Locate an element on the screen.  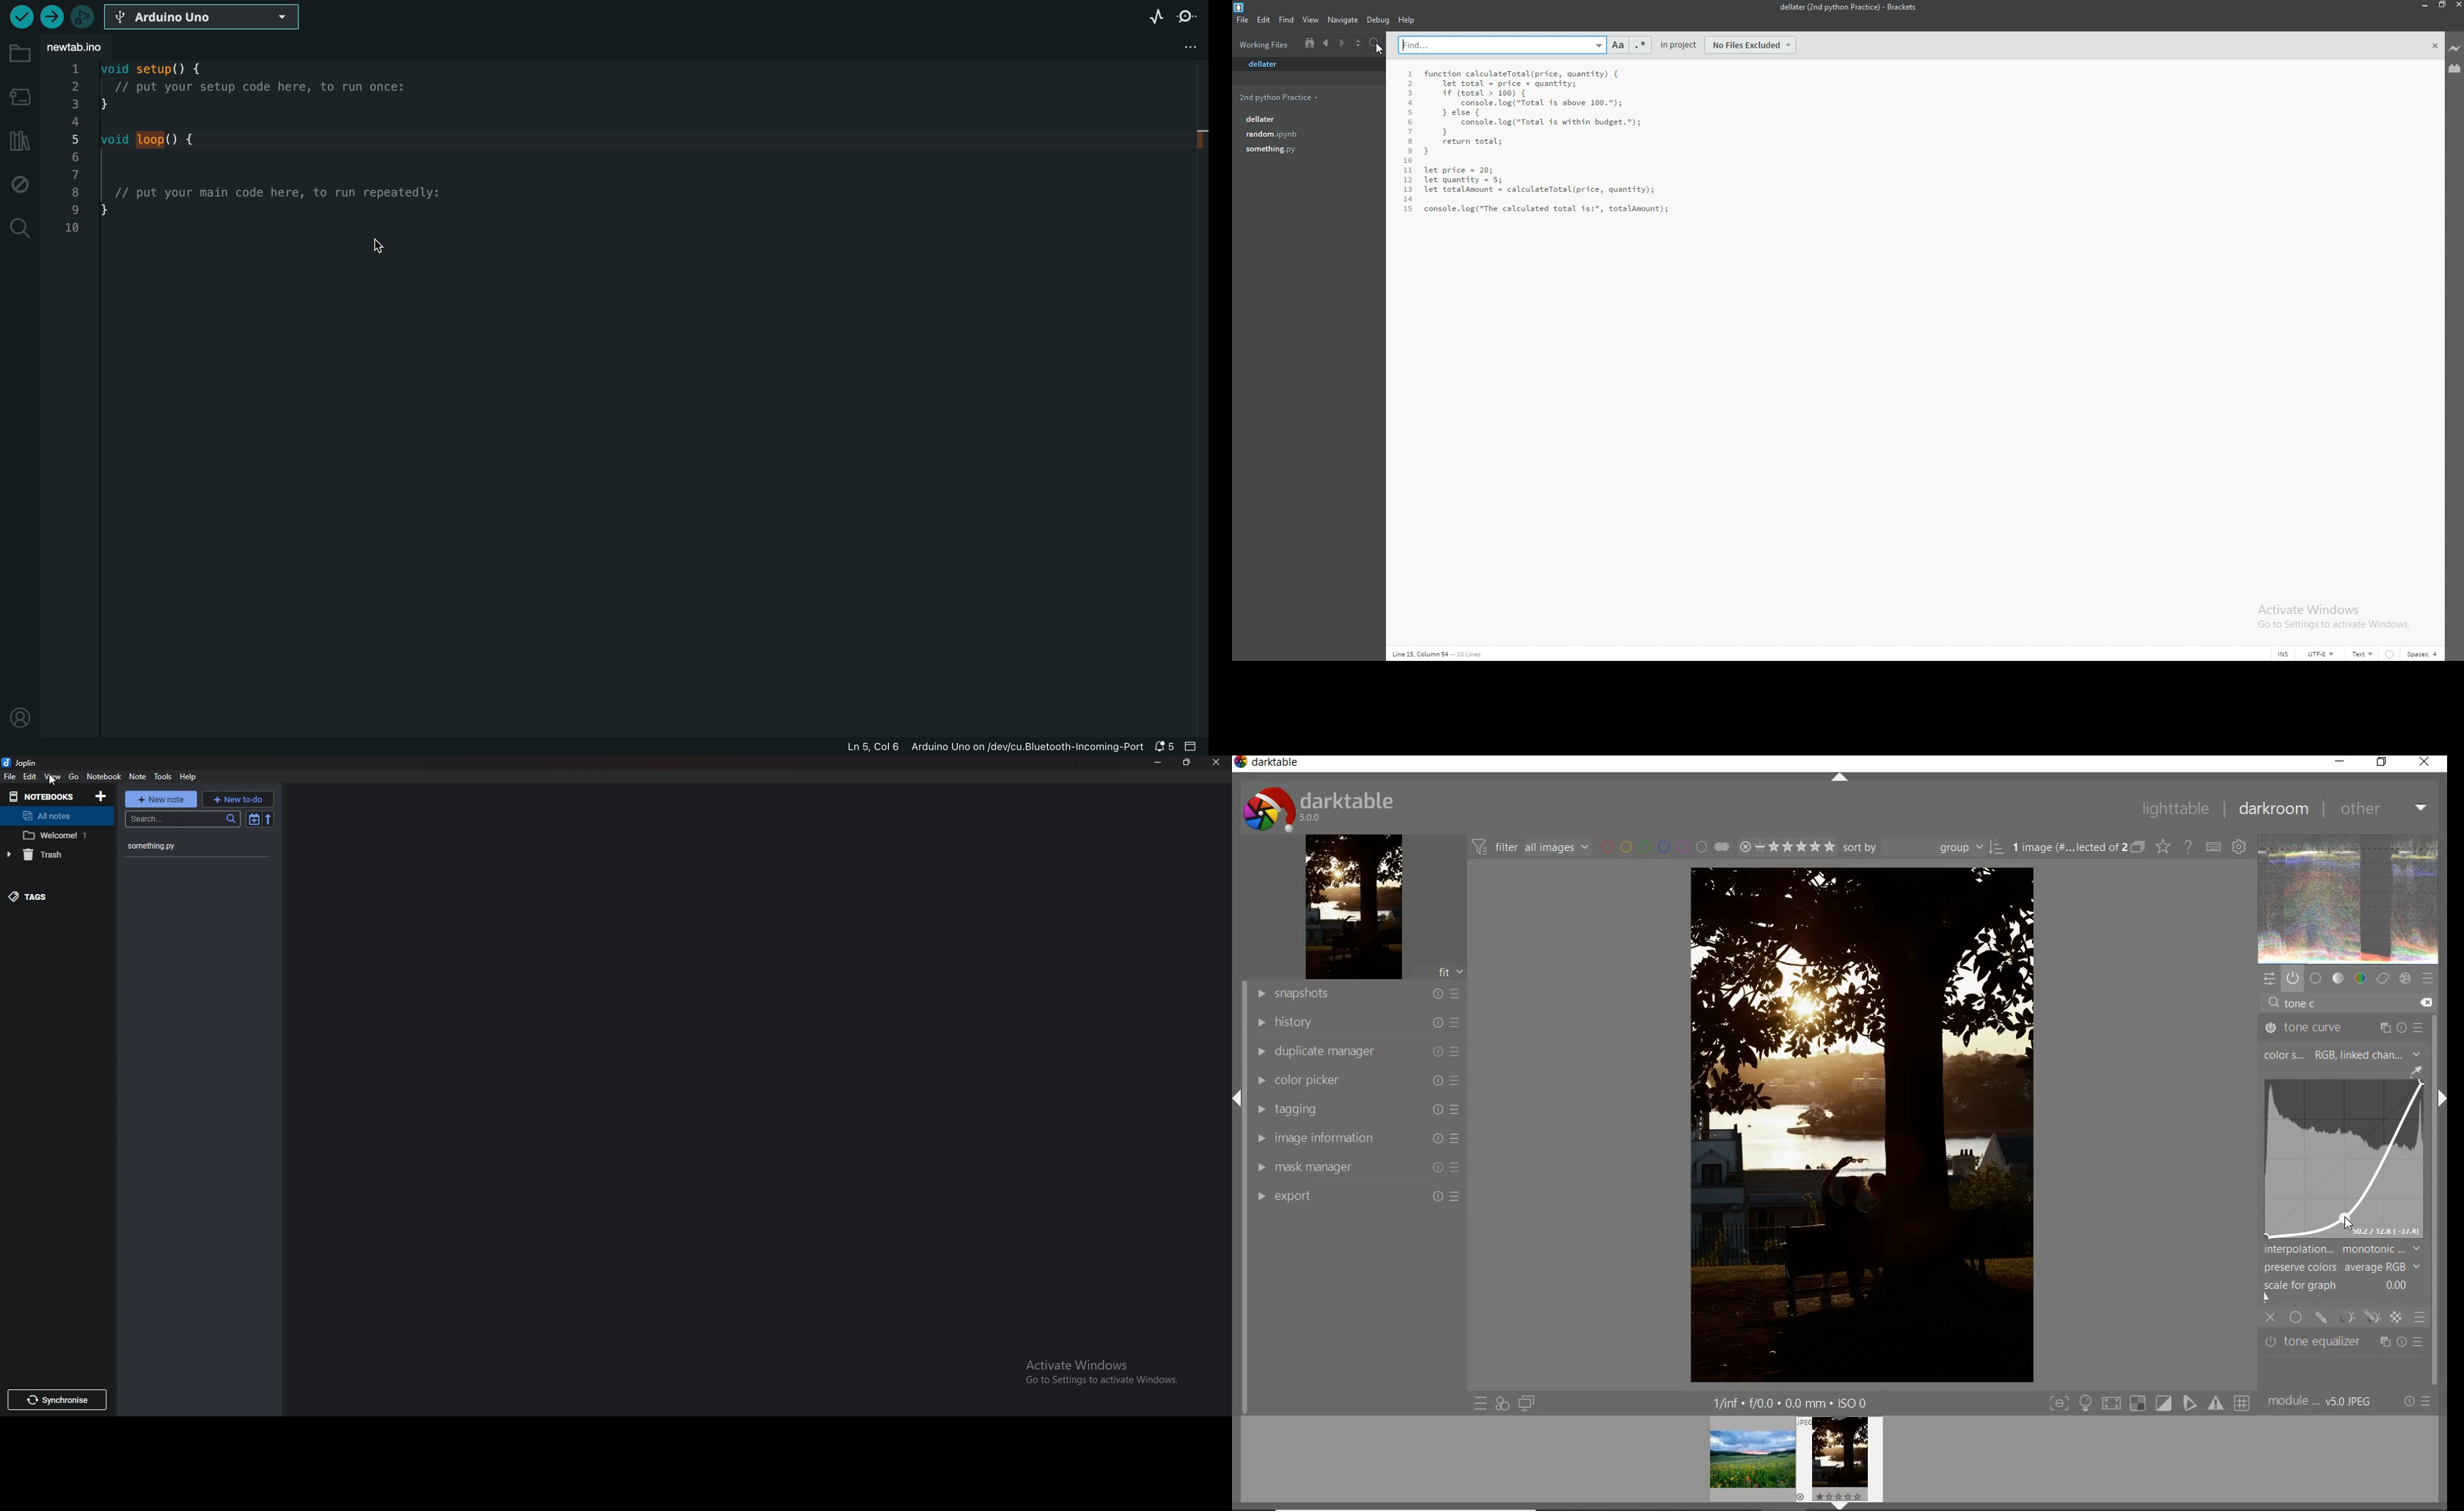
cursor is located at coordinates (1381, 48).